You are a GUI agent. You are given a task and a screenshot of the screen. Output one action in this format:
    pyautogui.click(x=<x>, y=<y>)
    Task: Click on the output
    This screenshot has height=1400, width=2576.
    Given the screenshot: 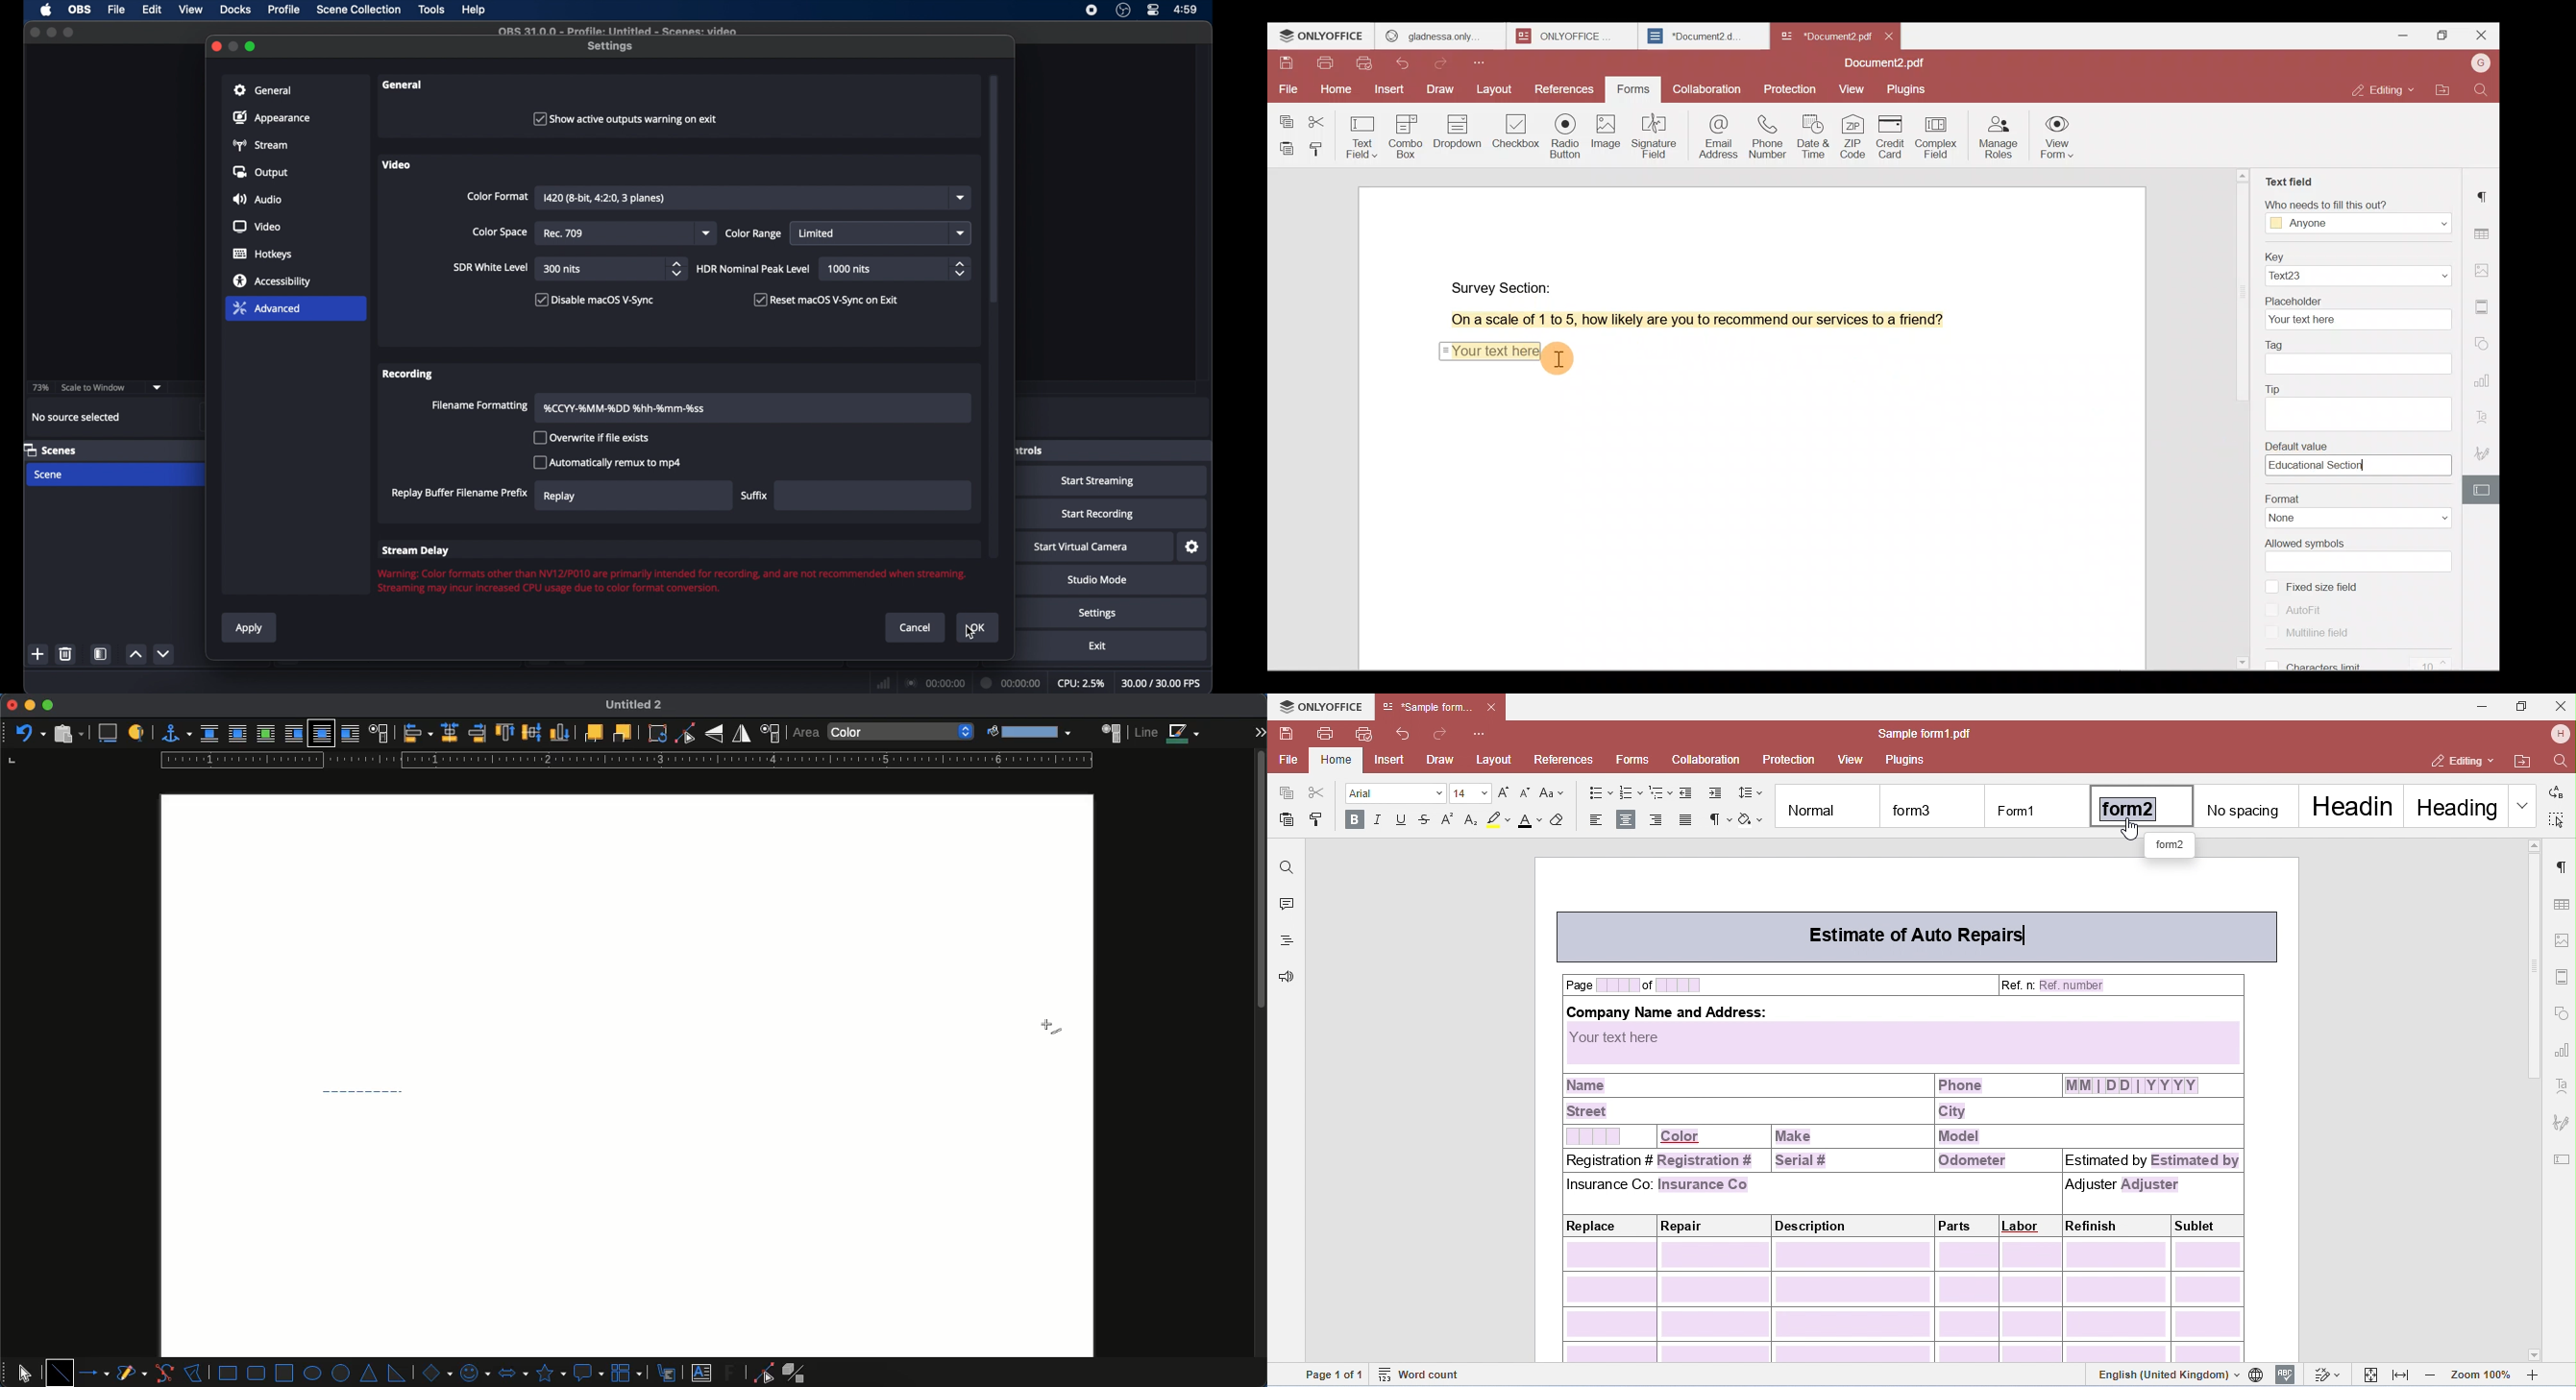 What is the action you would take?
    pyautogui.click(x=261, y=173)
    